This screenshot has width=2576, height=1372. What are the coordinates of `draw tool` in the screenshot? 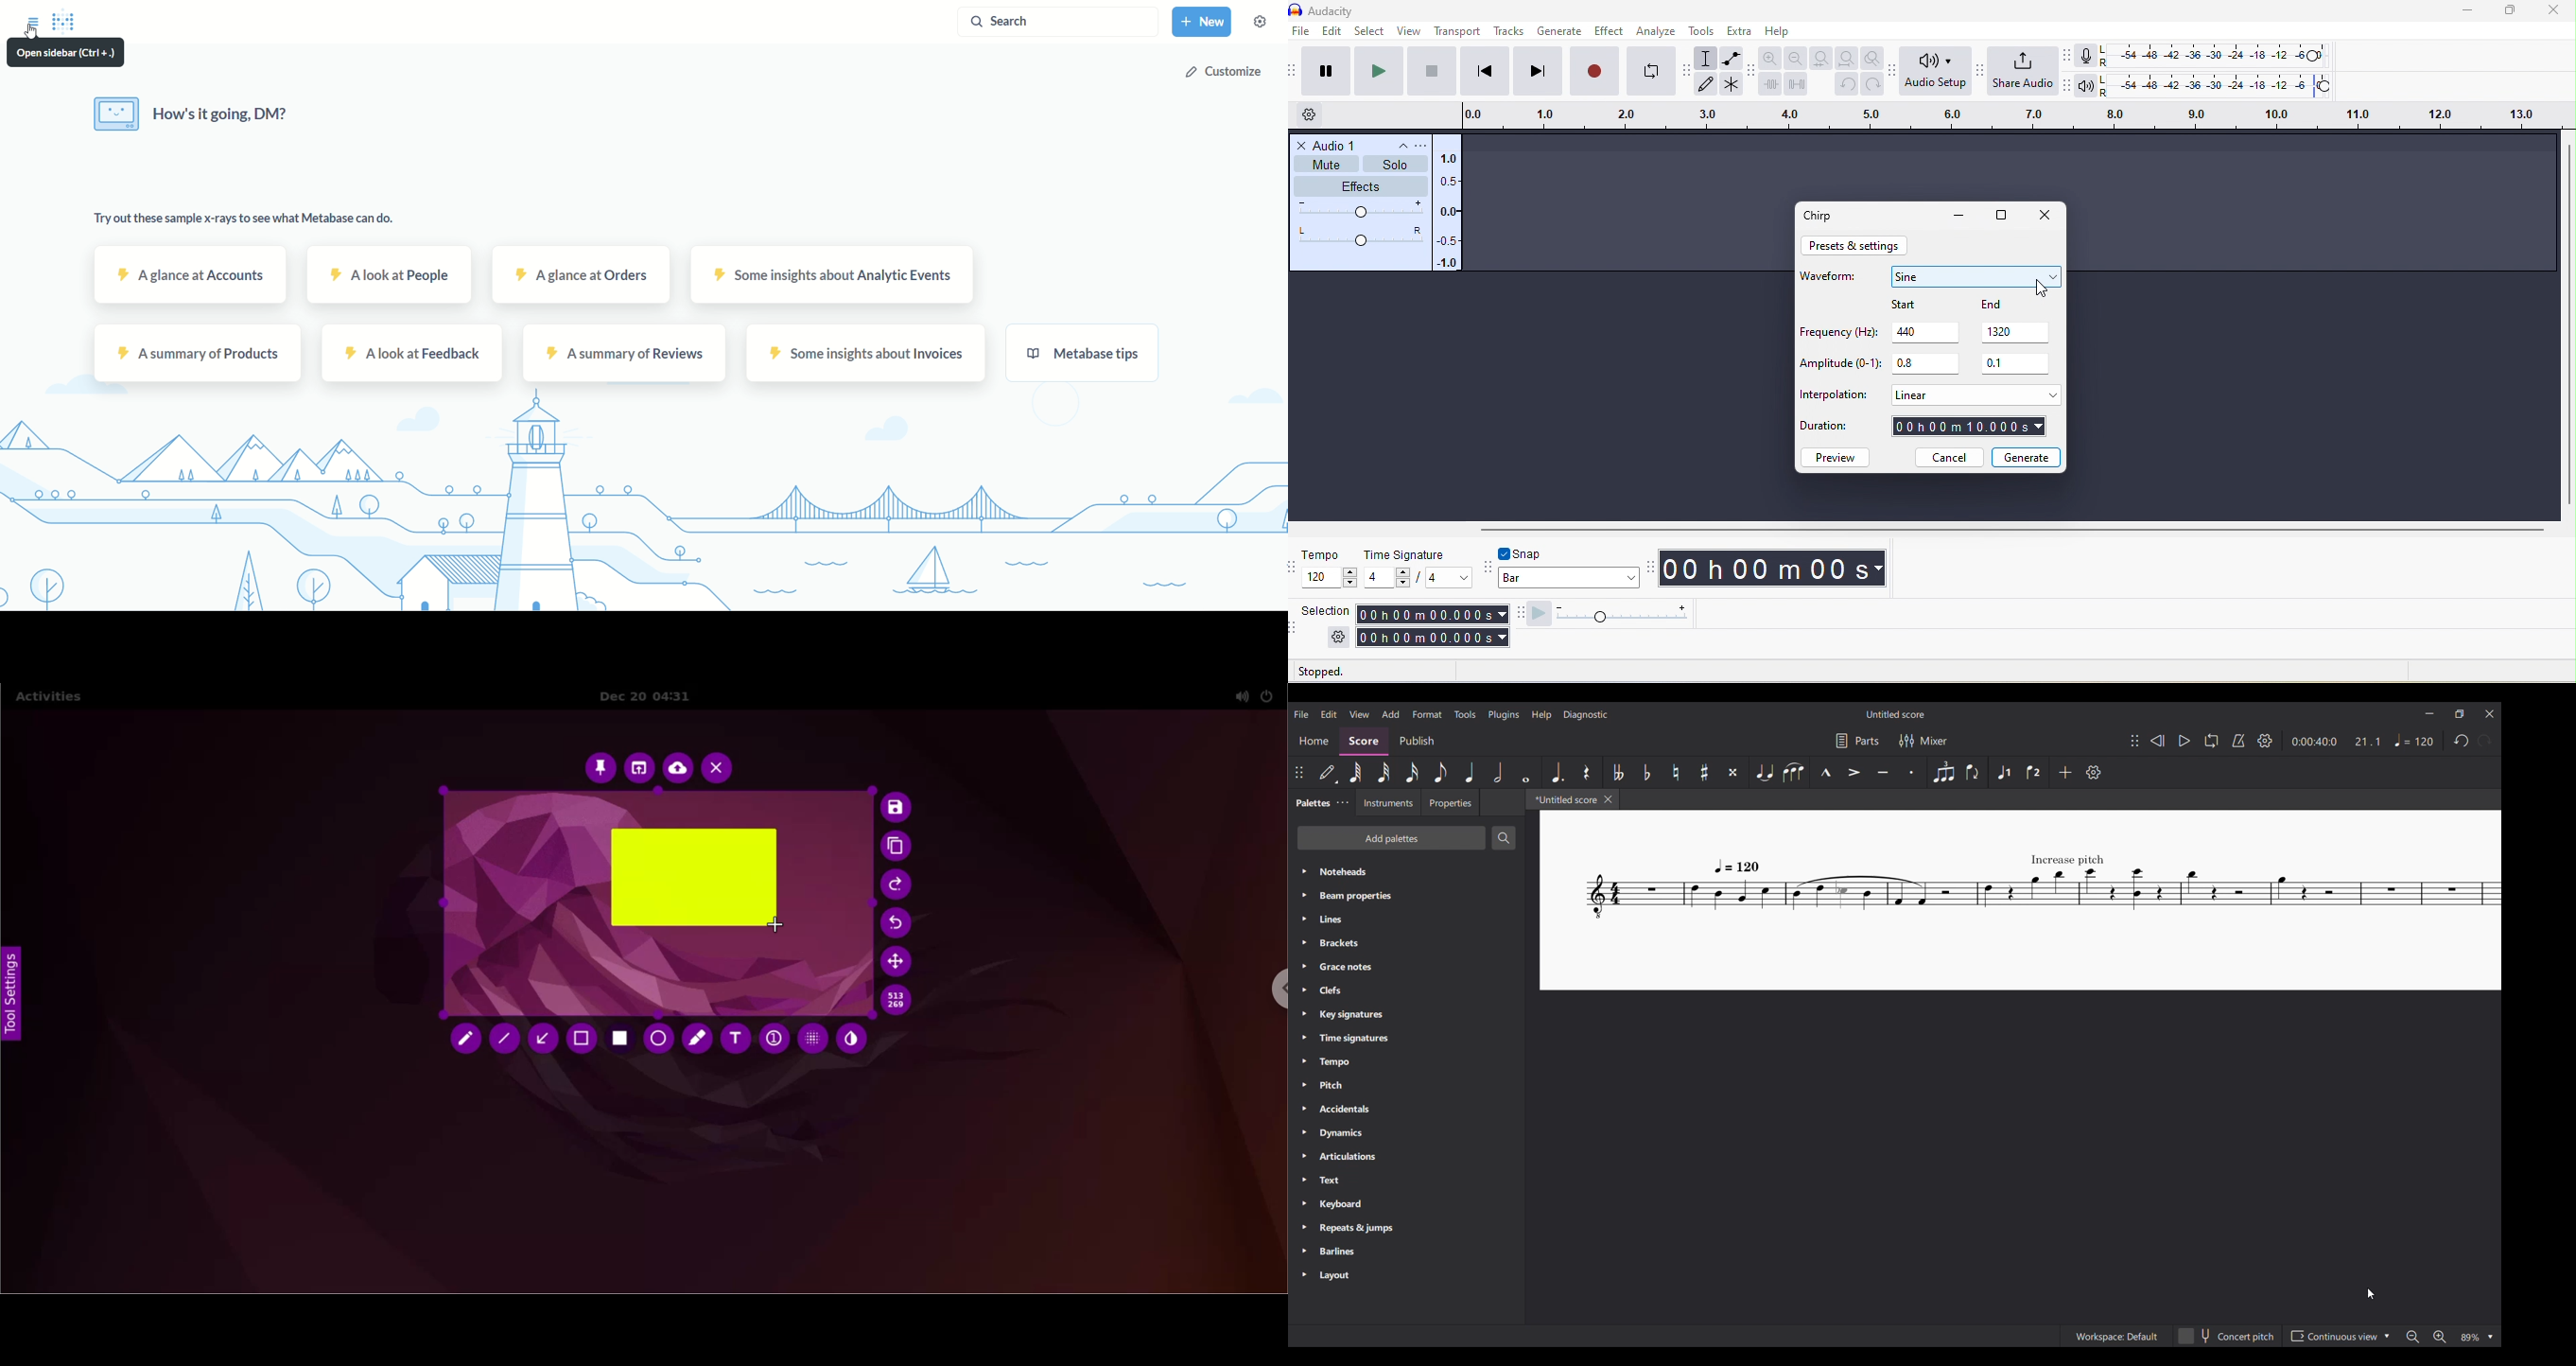 It's located at (1706, 84).